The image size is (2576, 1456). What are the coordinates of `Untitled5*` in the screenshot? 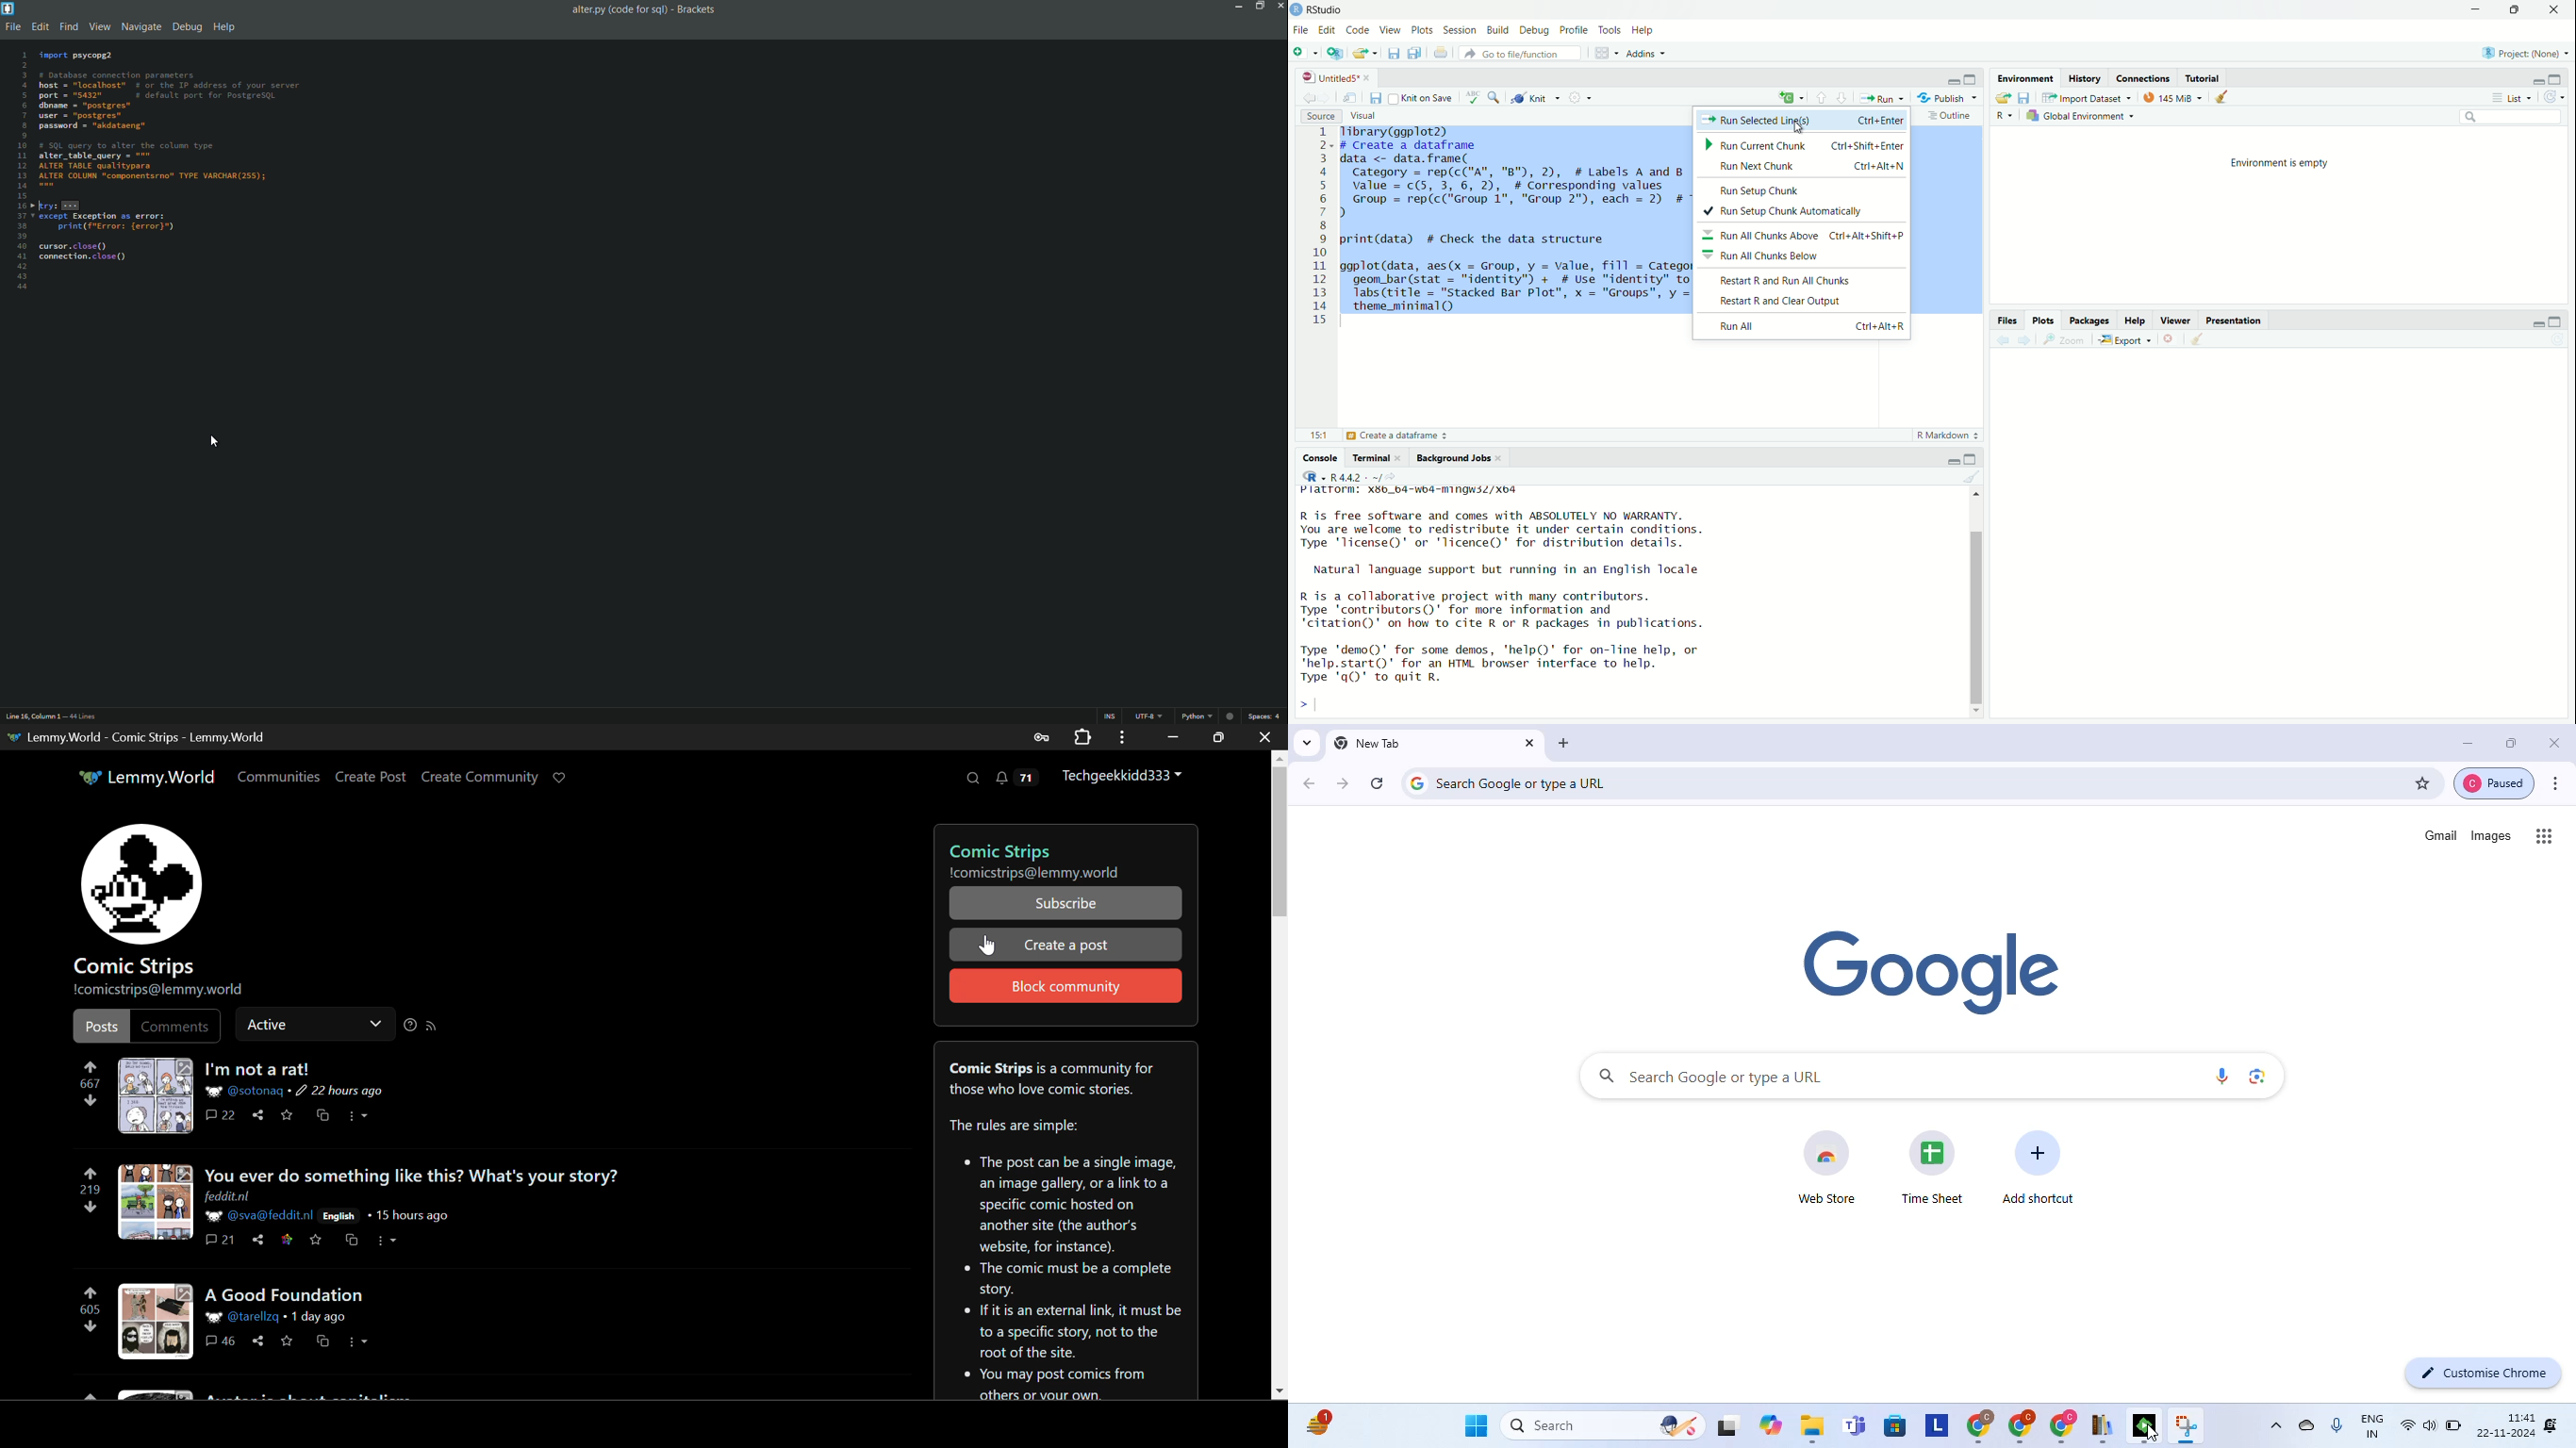 It's located at (1334, 76).